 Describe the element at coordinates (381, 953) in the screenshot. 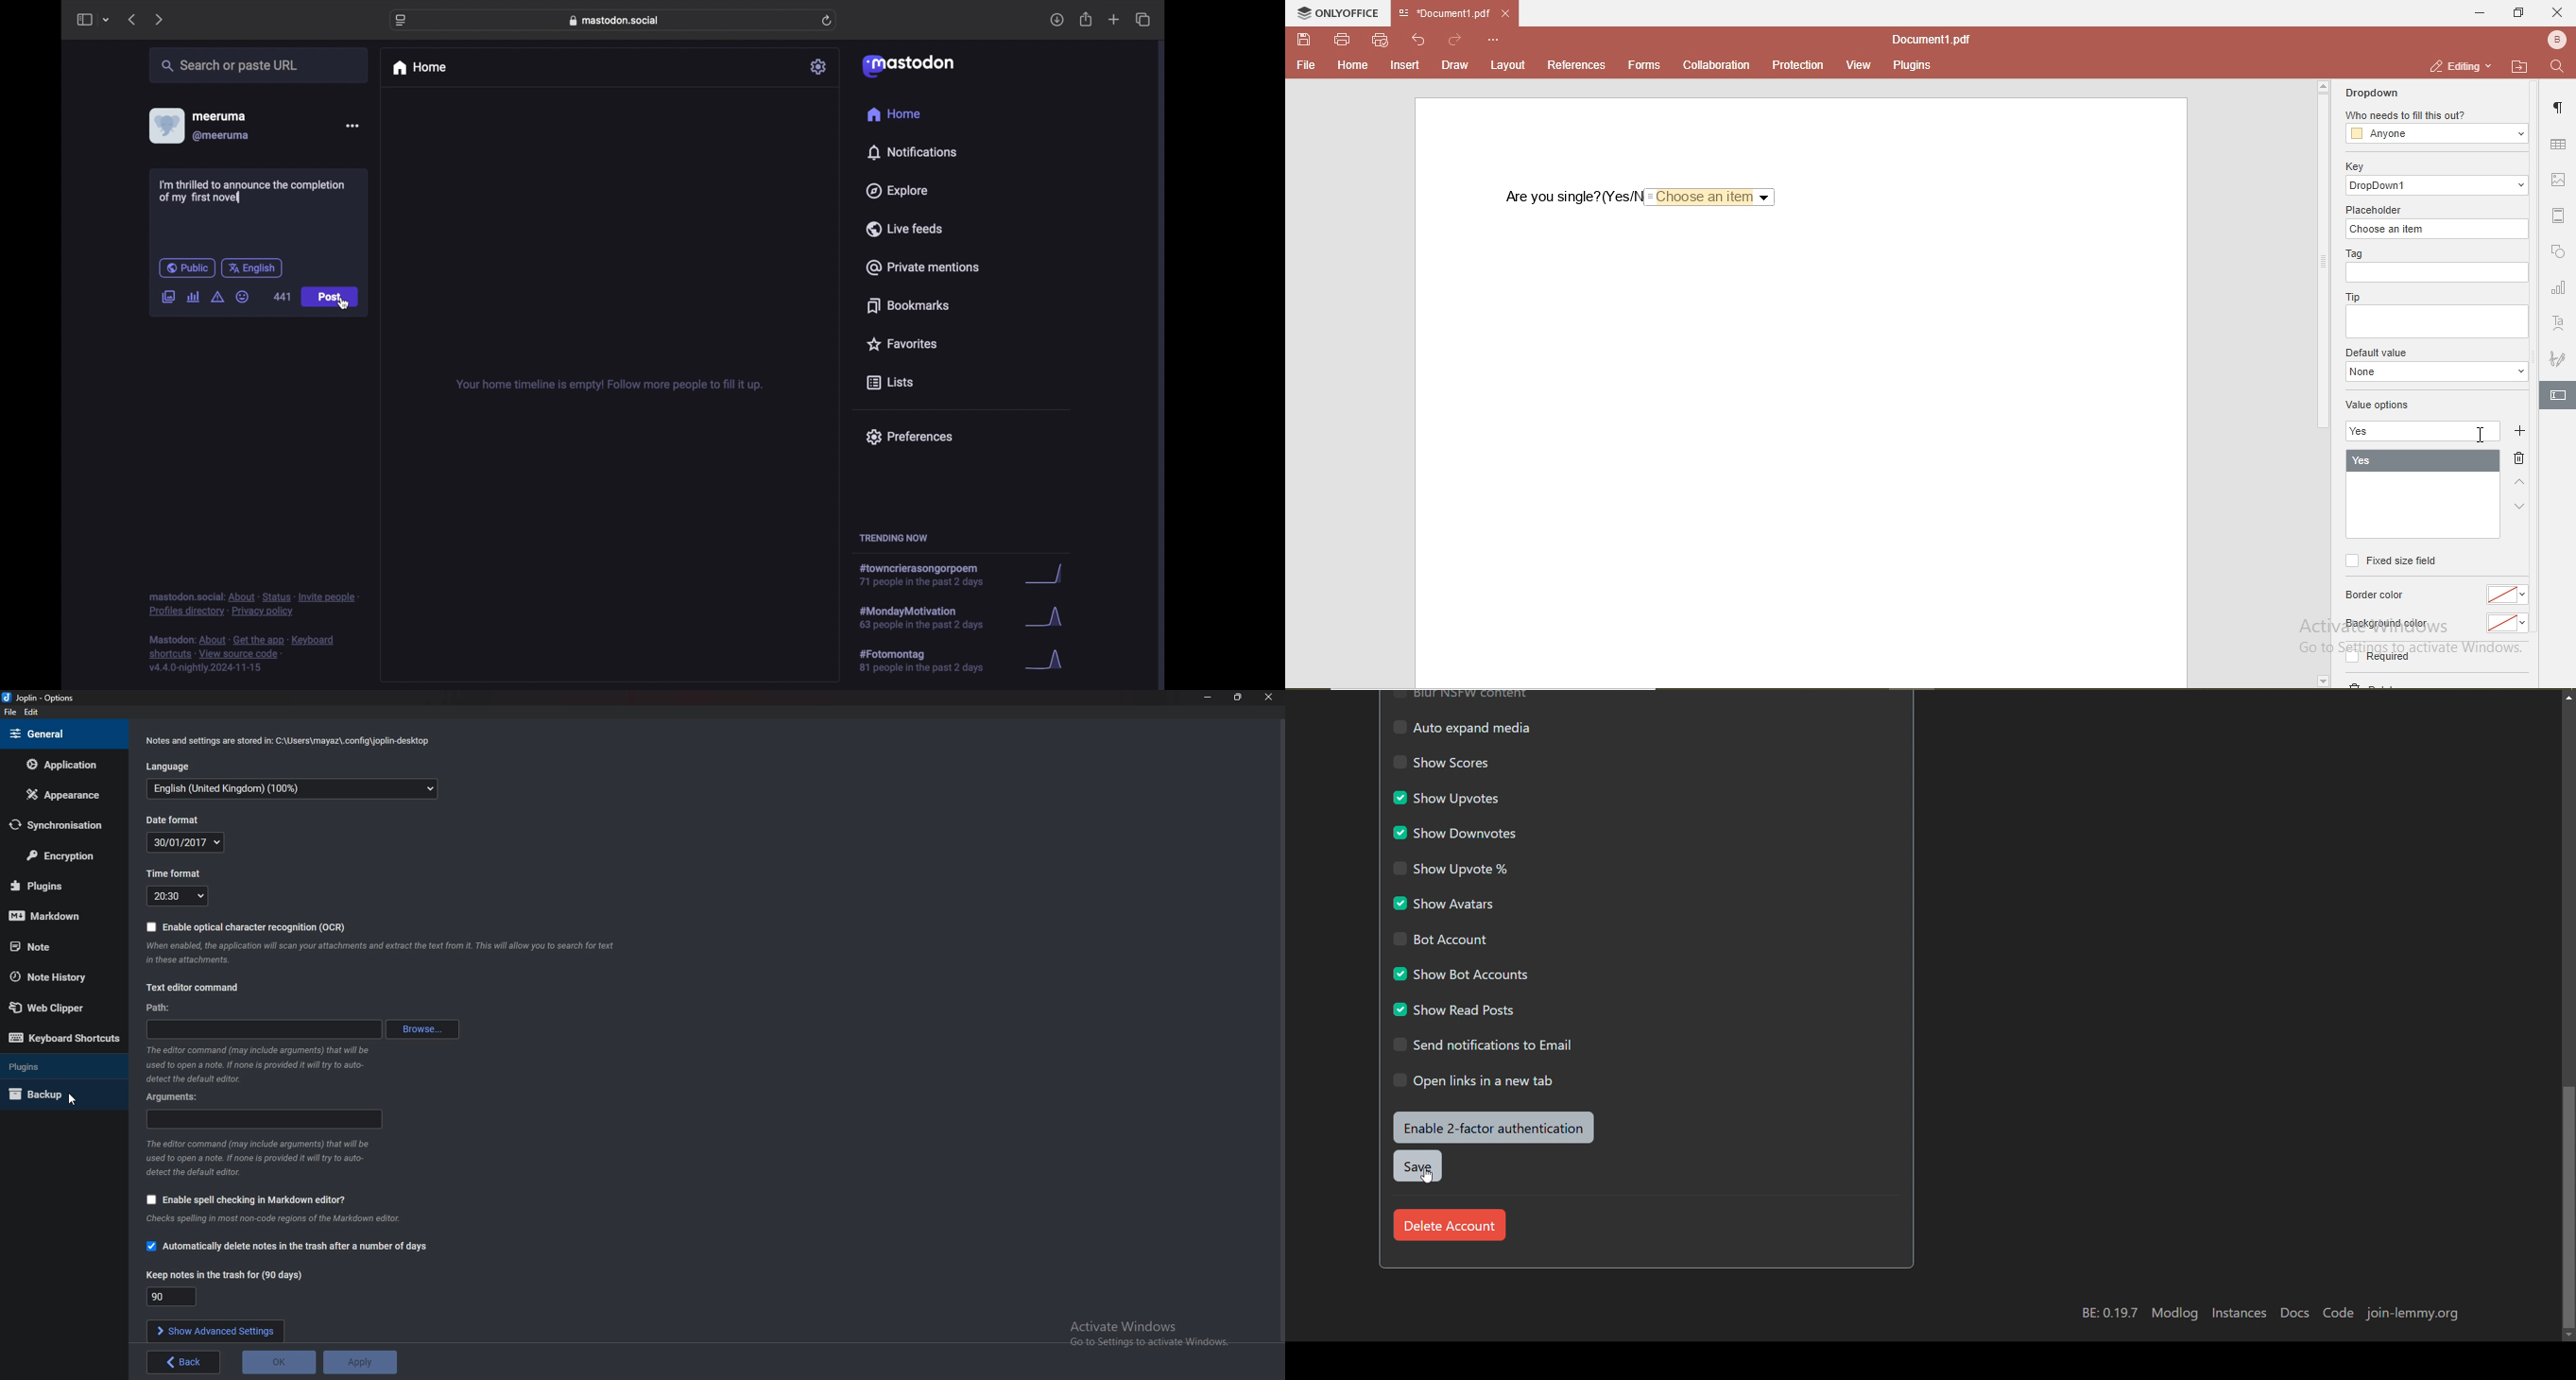

I see `Info` at that location.